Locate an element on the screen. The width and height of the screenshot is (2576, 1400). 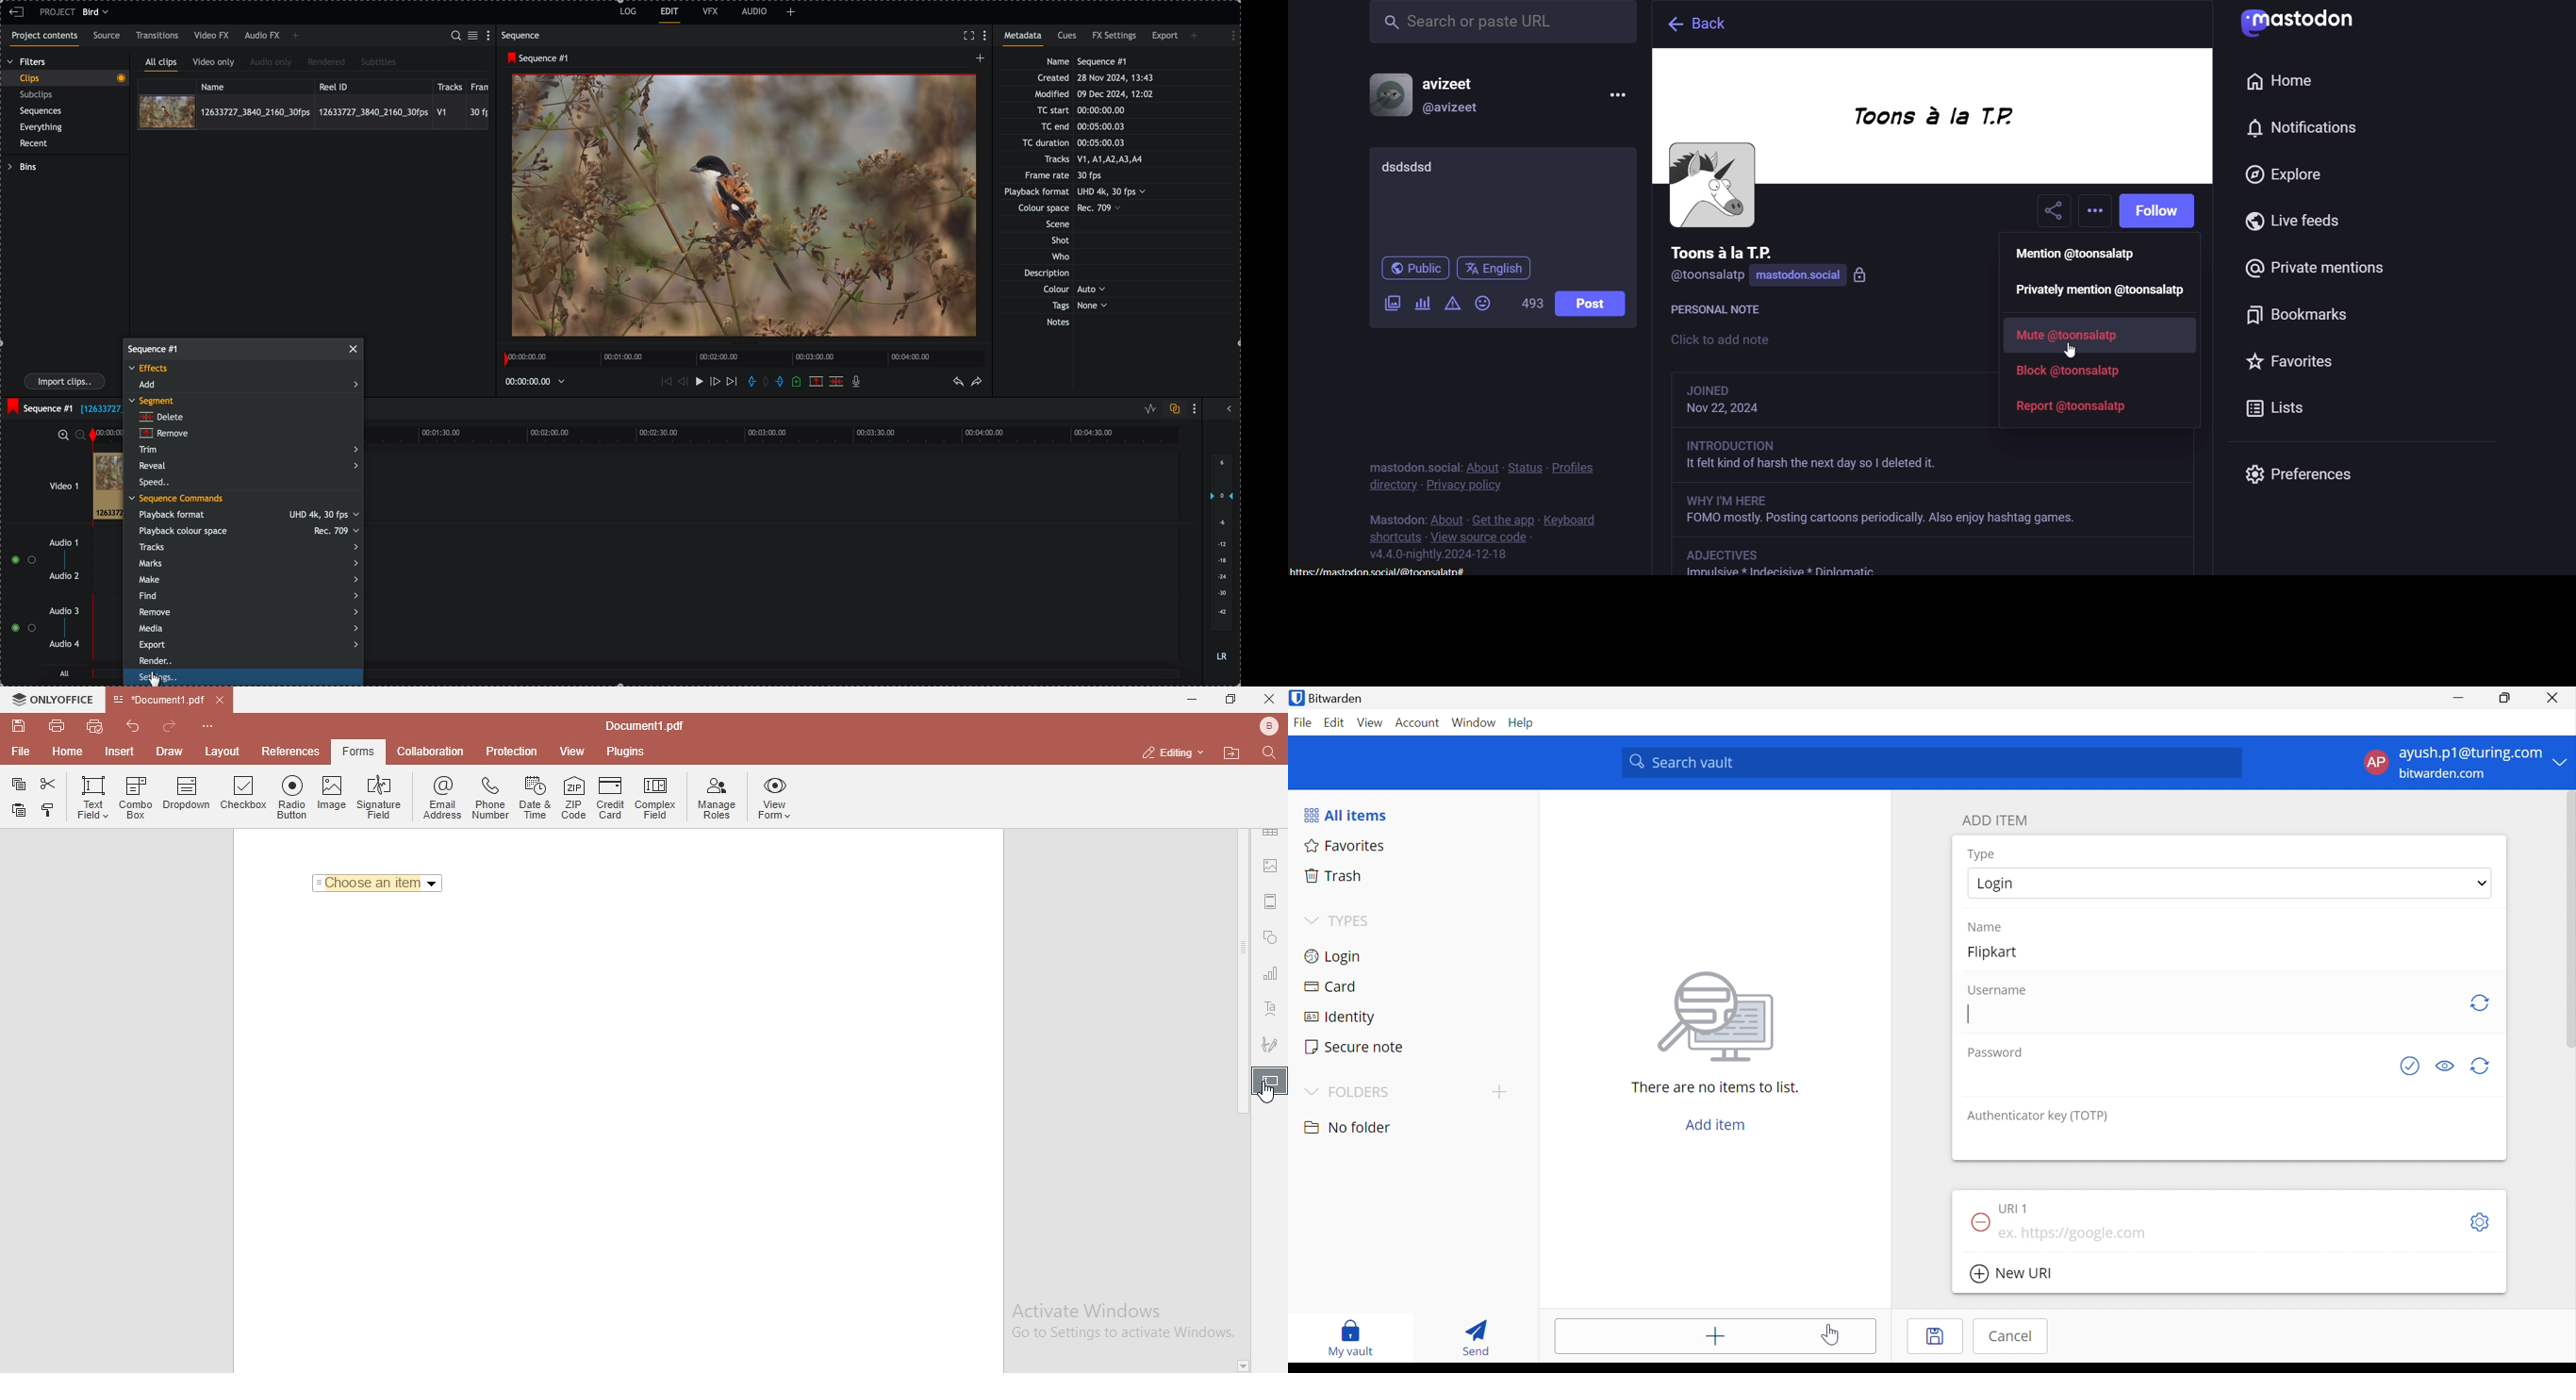
timeline is located at coordinates (773, 434).